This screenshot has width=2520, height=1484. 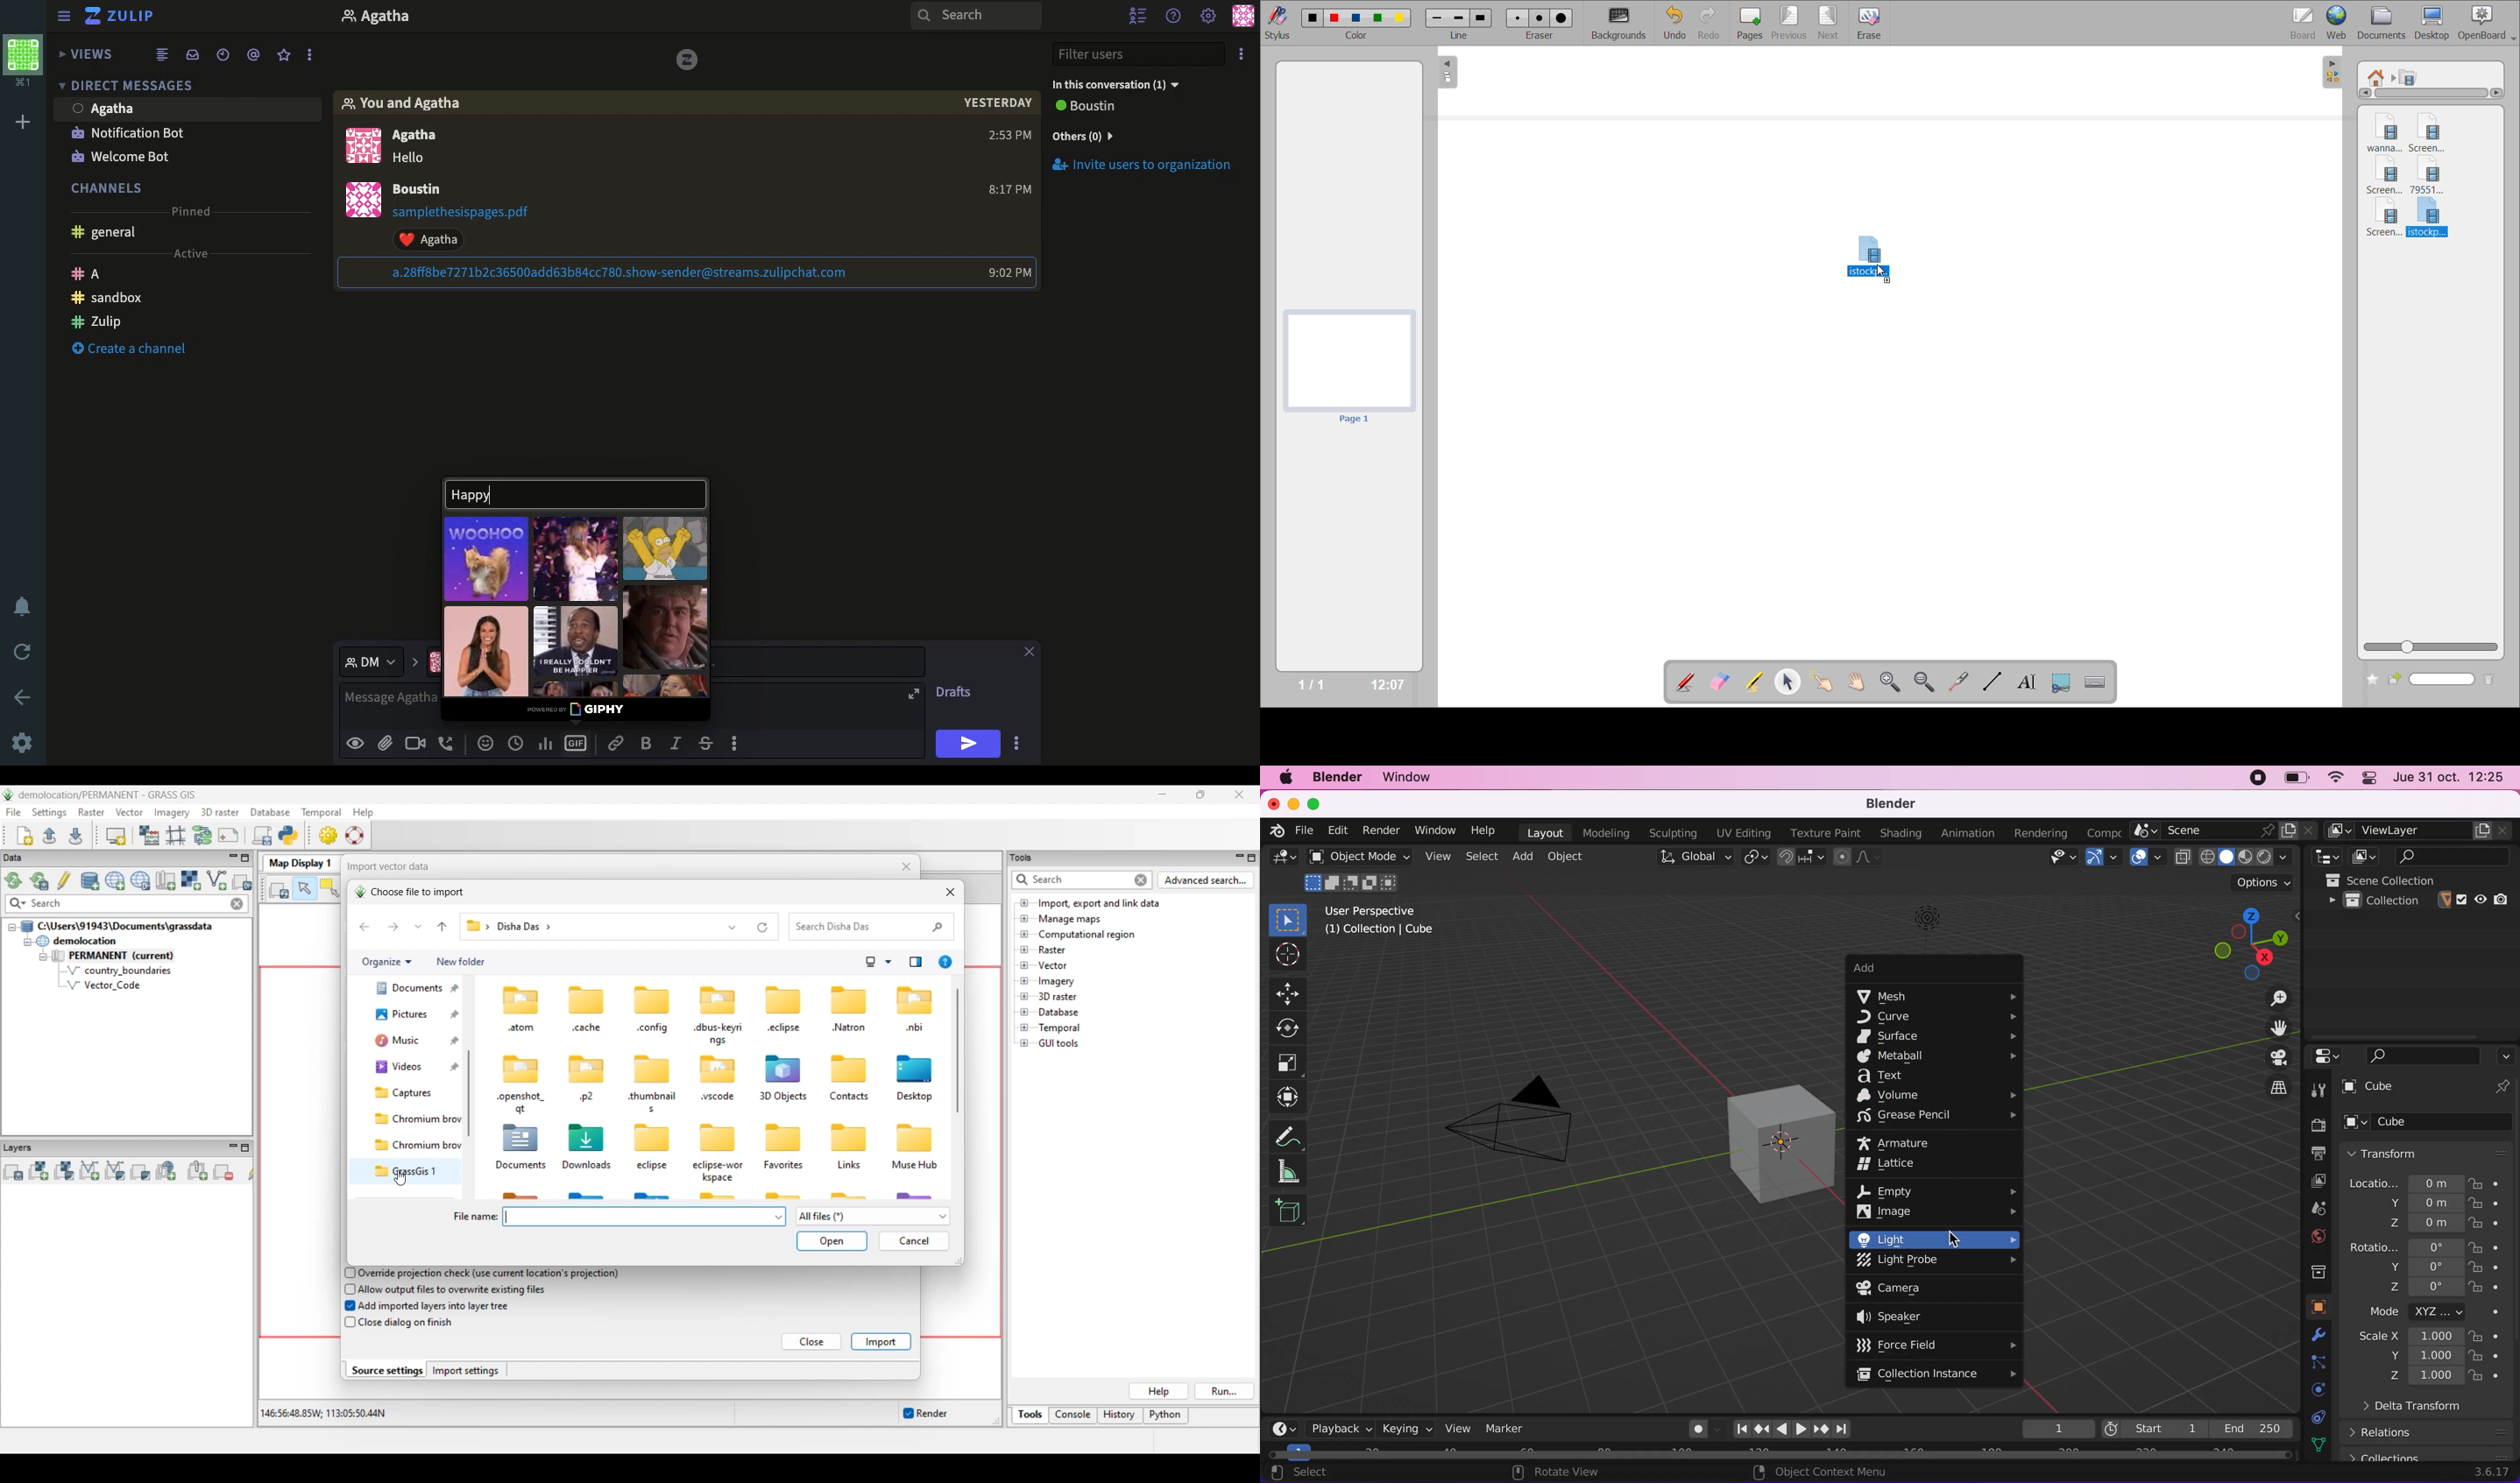 What do you see at coordinates (610, 273) in the screenshot?
I see `Attachment` at bounding box center [610, 273].